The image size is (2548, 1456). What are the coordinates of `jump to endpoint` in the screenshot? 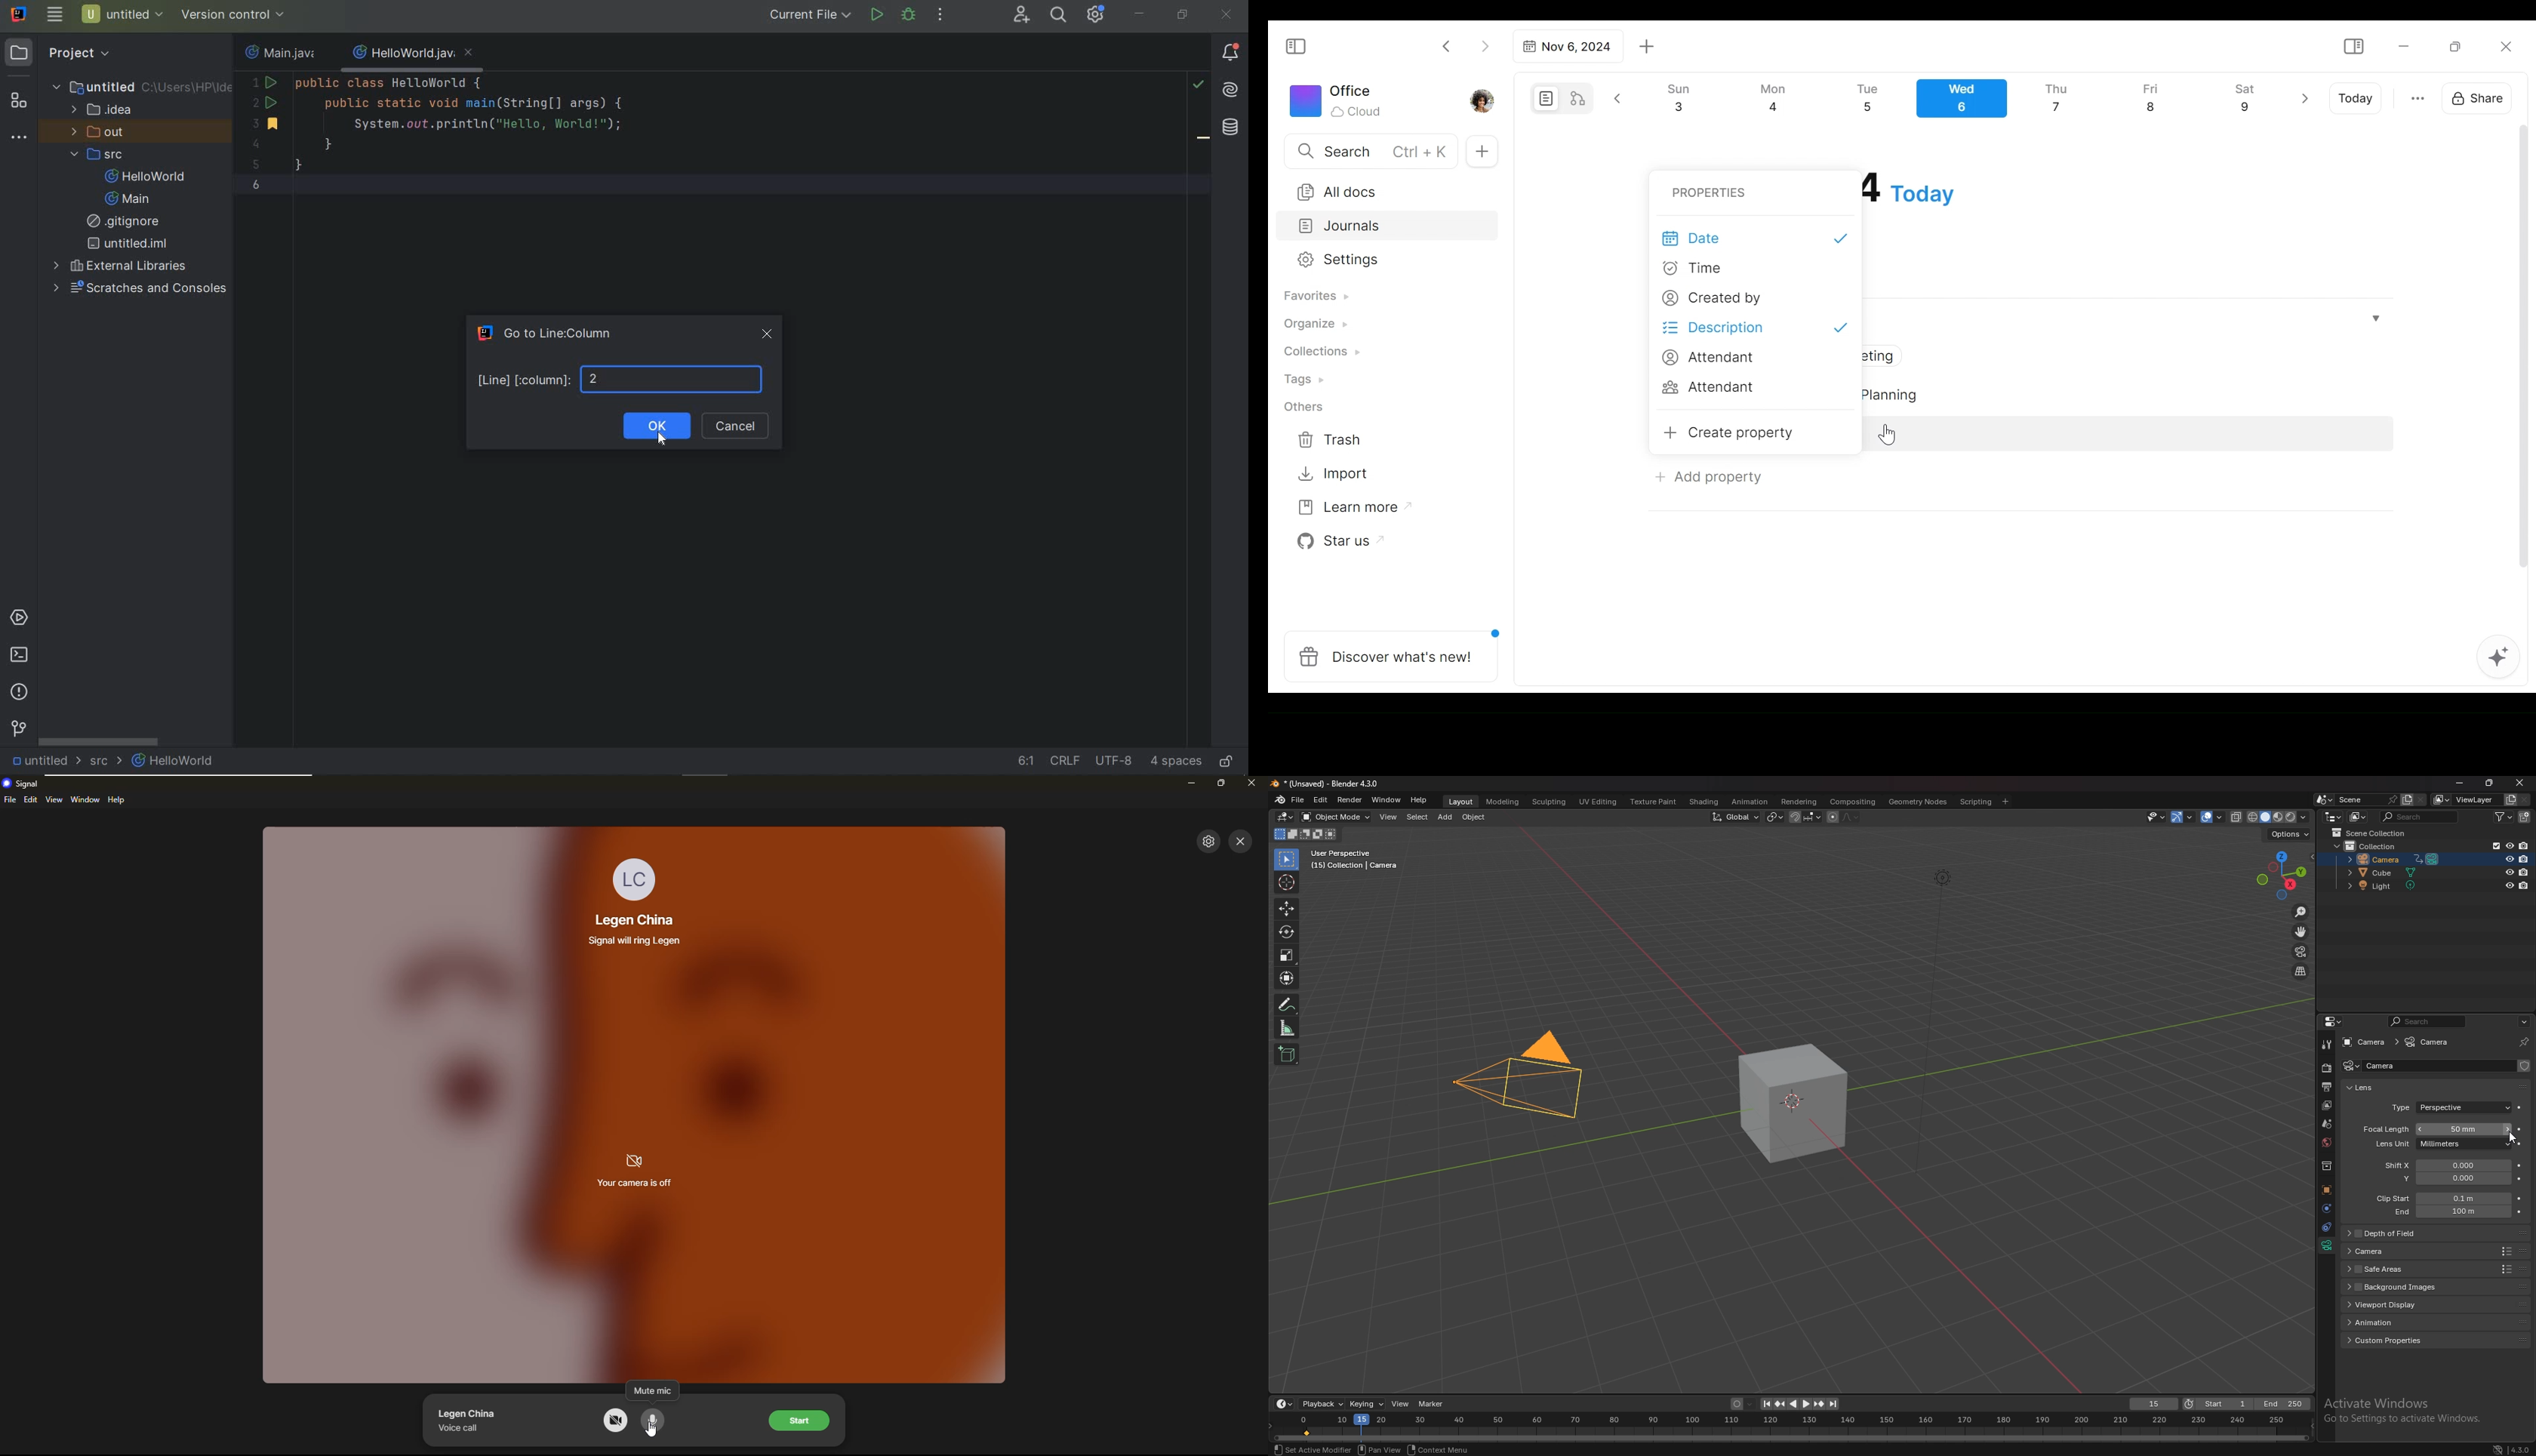 It's located at (1834, 1404).